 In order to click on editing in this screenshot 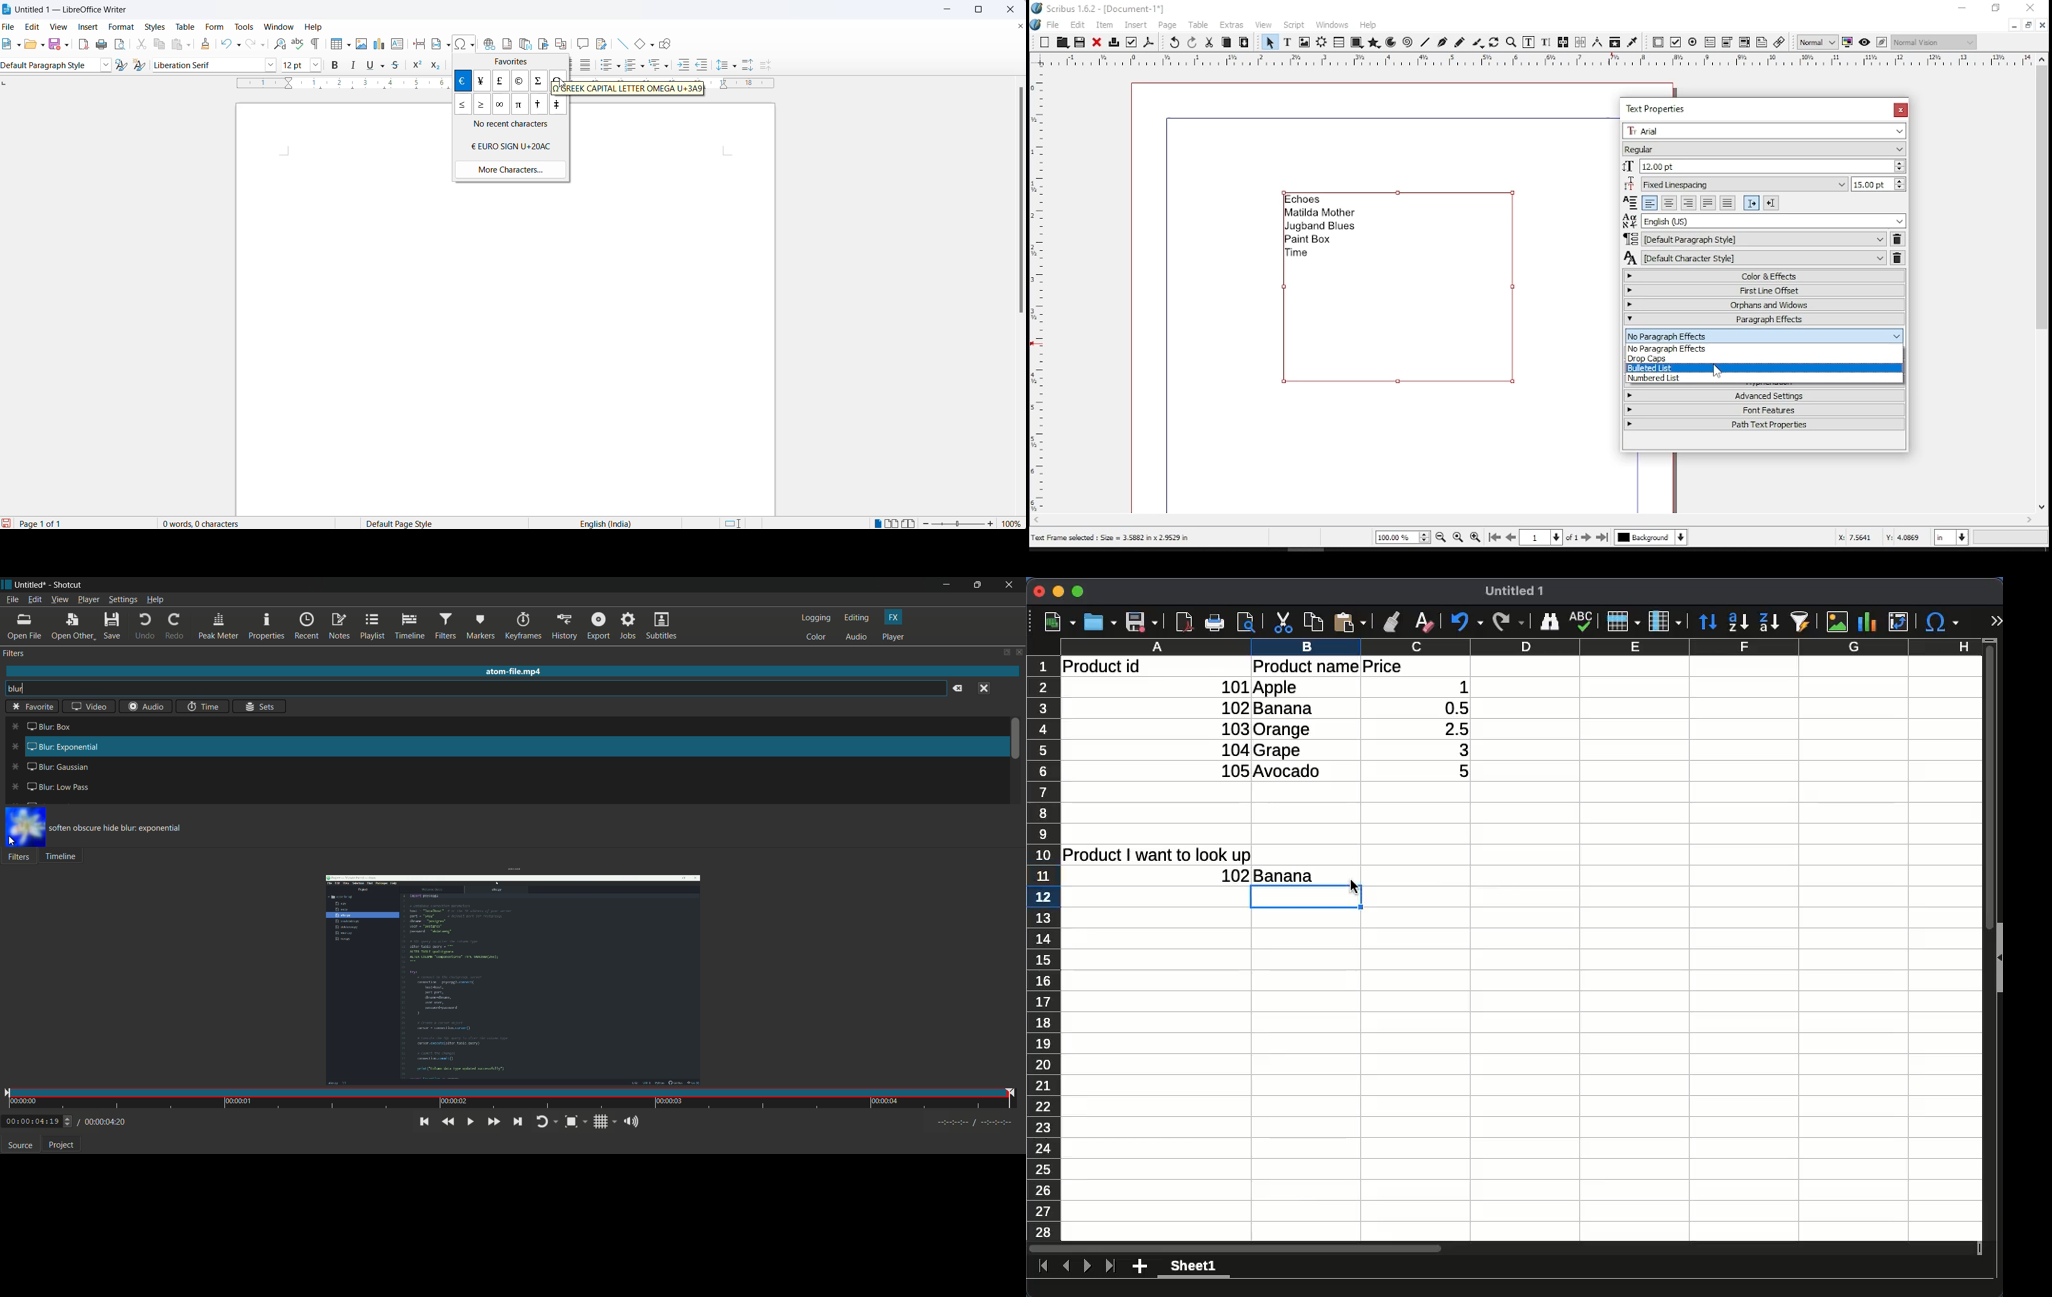, I will do `click(859, 618)`.